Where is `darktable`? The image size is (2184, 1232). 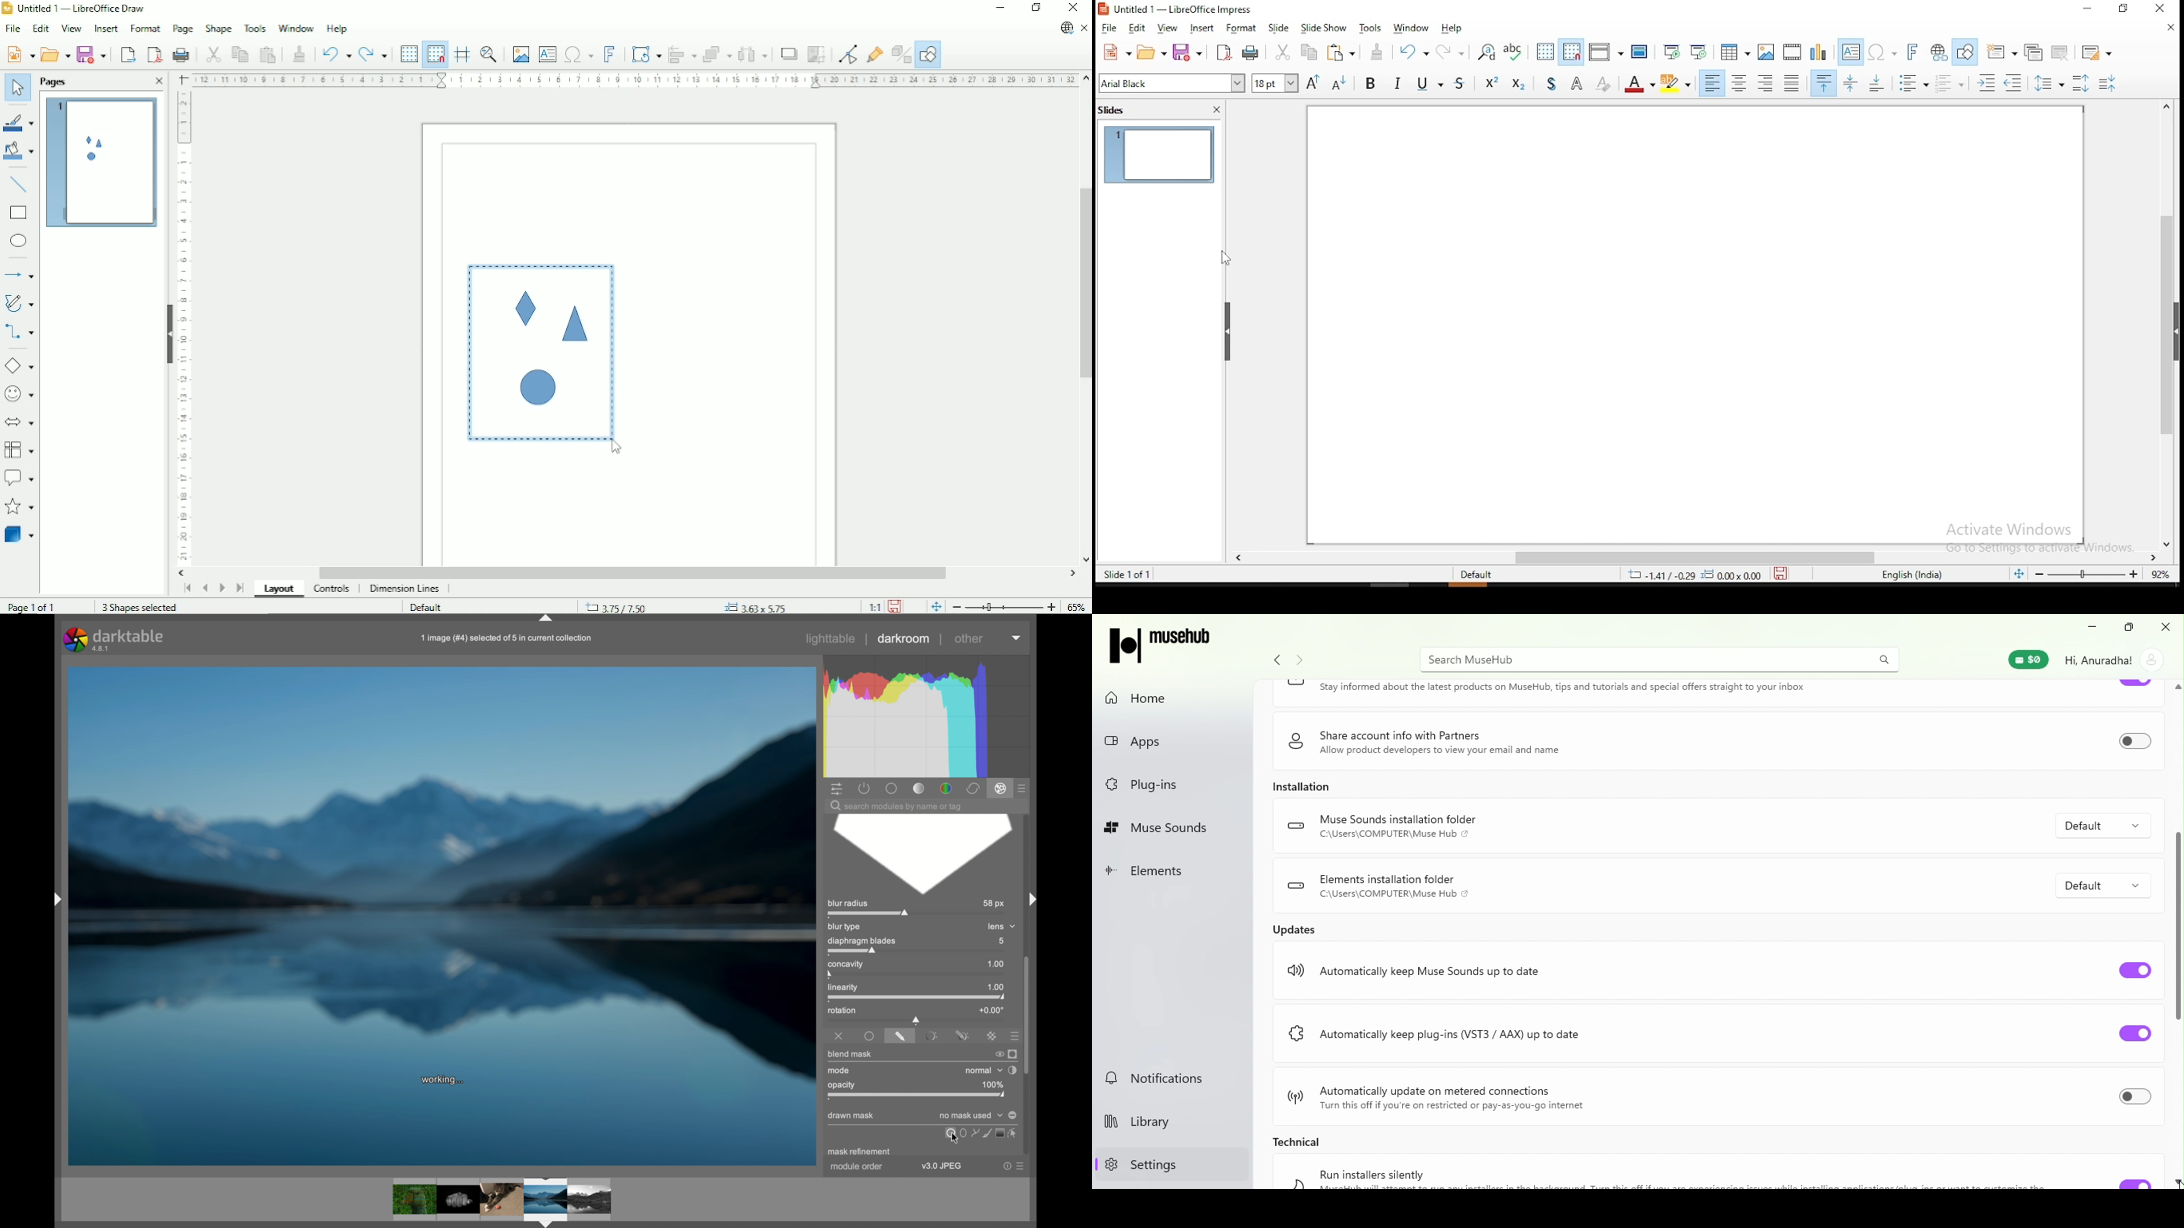 darktable is located at coordinates (113, 638).